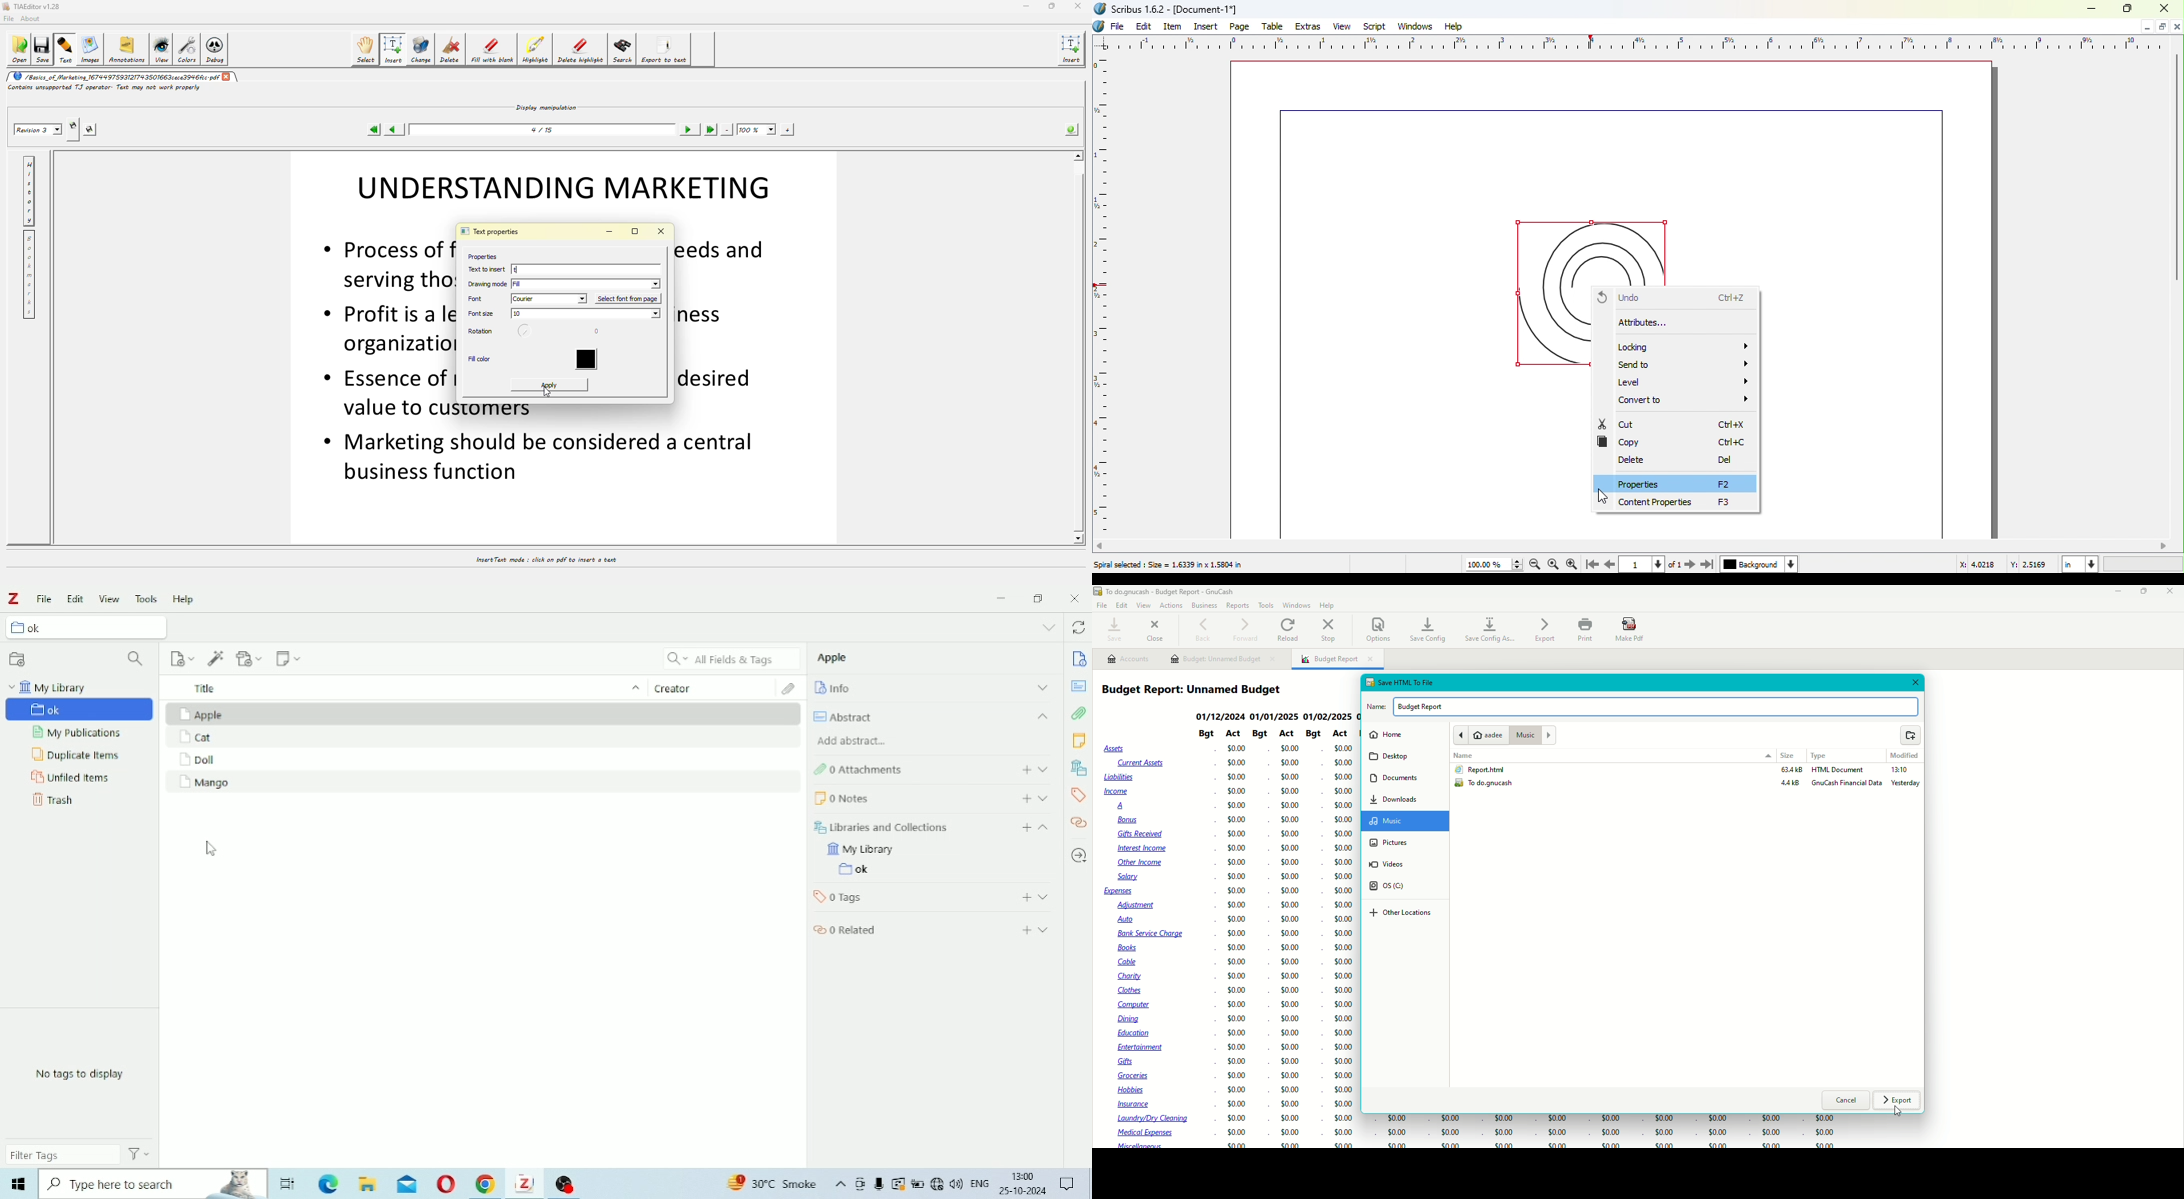 The width and height of the screenshot is (2184, 1204). What do you see at coordinates (1899, 772) in the screenshot?
I see `Time` at bounding box center [1899, 772].